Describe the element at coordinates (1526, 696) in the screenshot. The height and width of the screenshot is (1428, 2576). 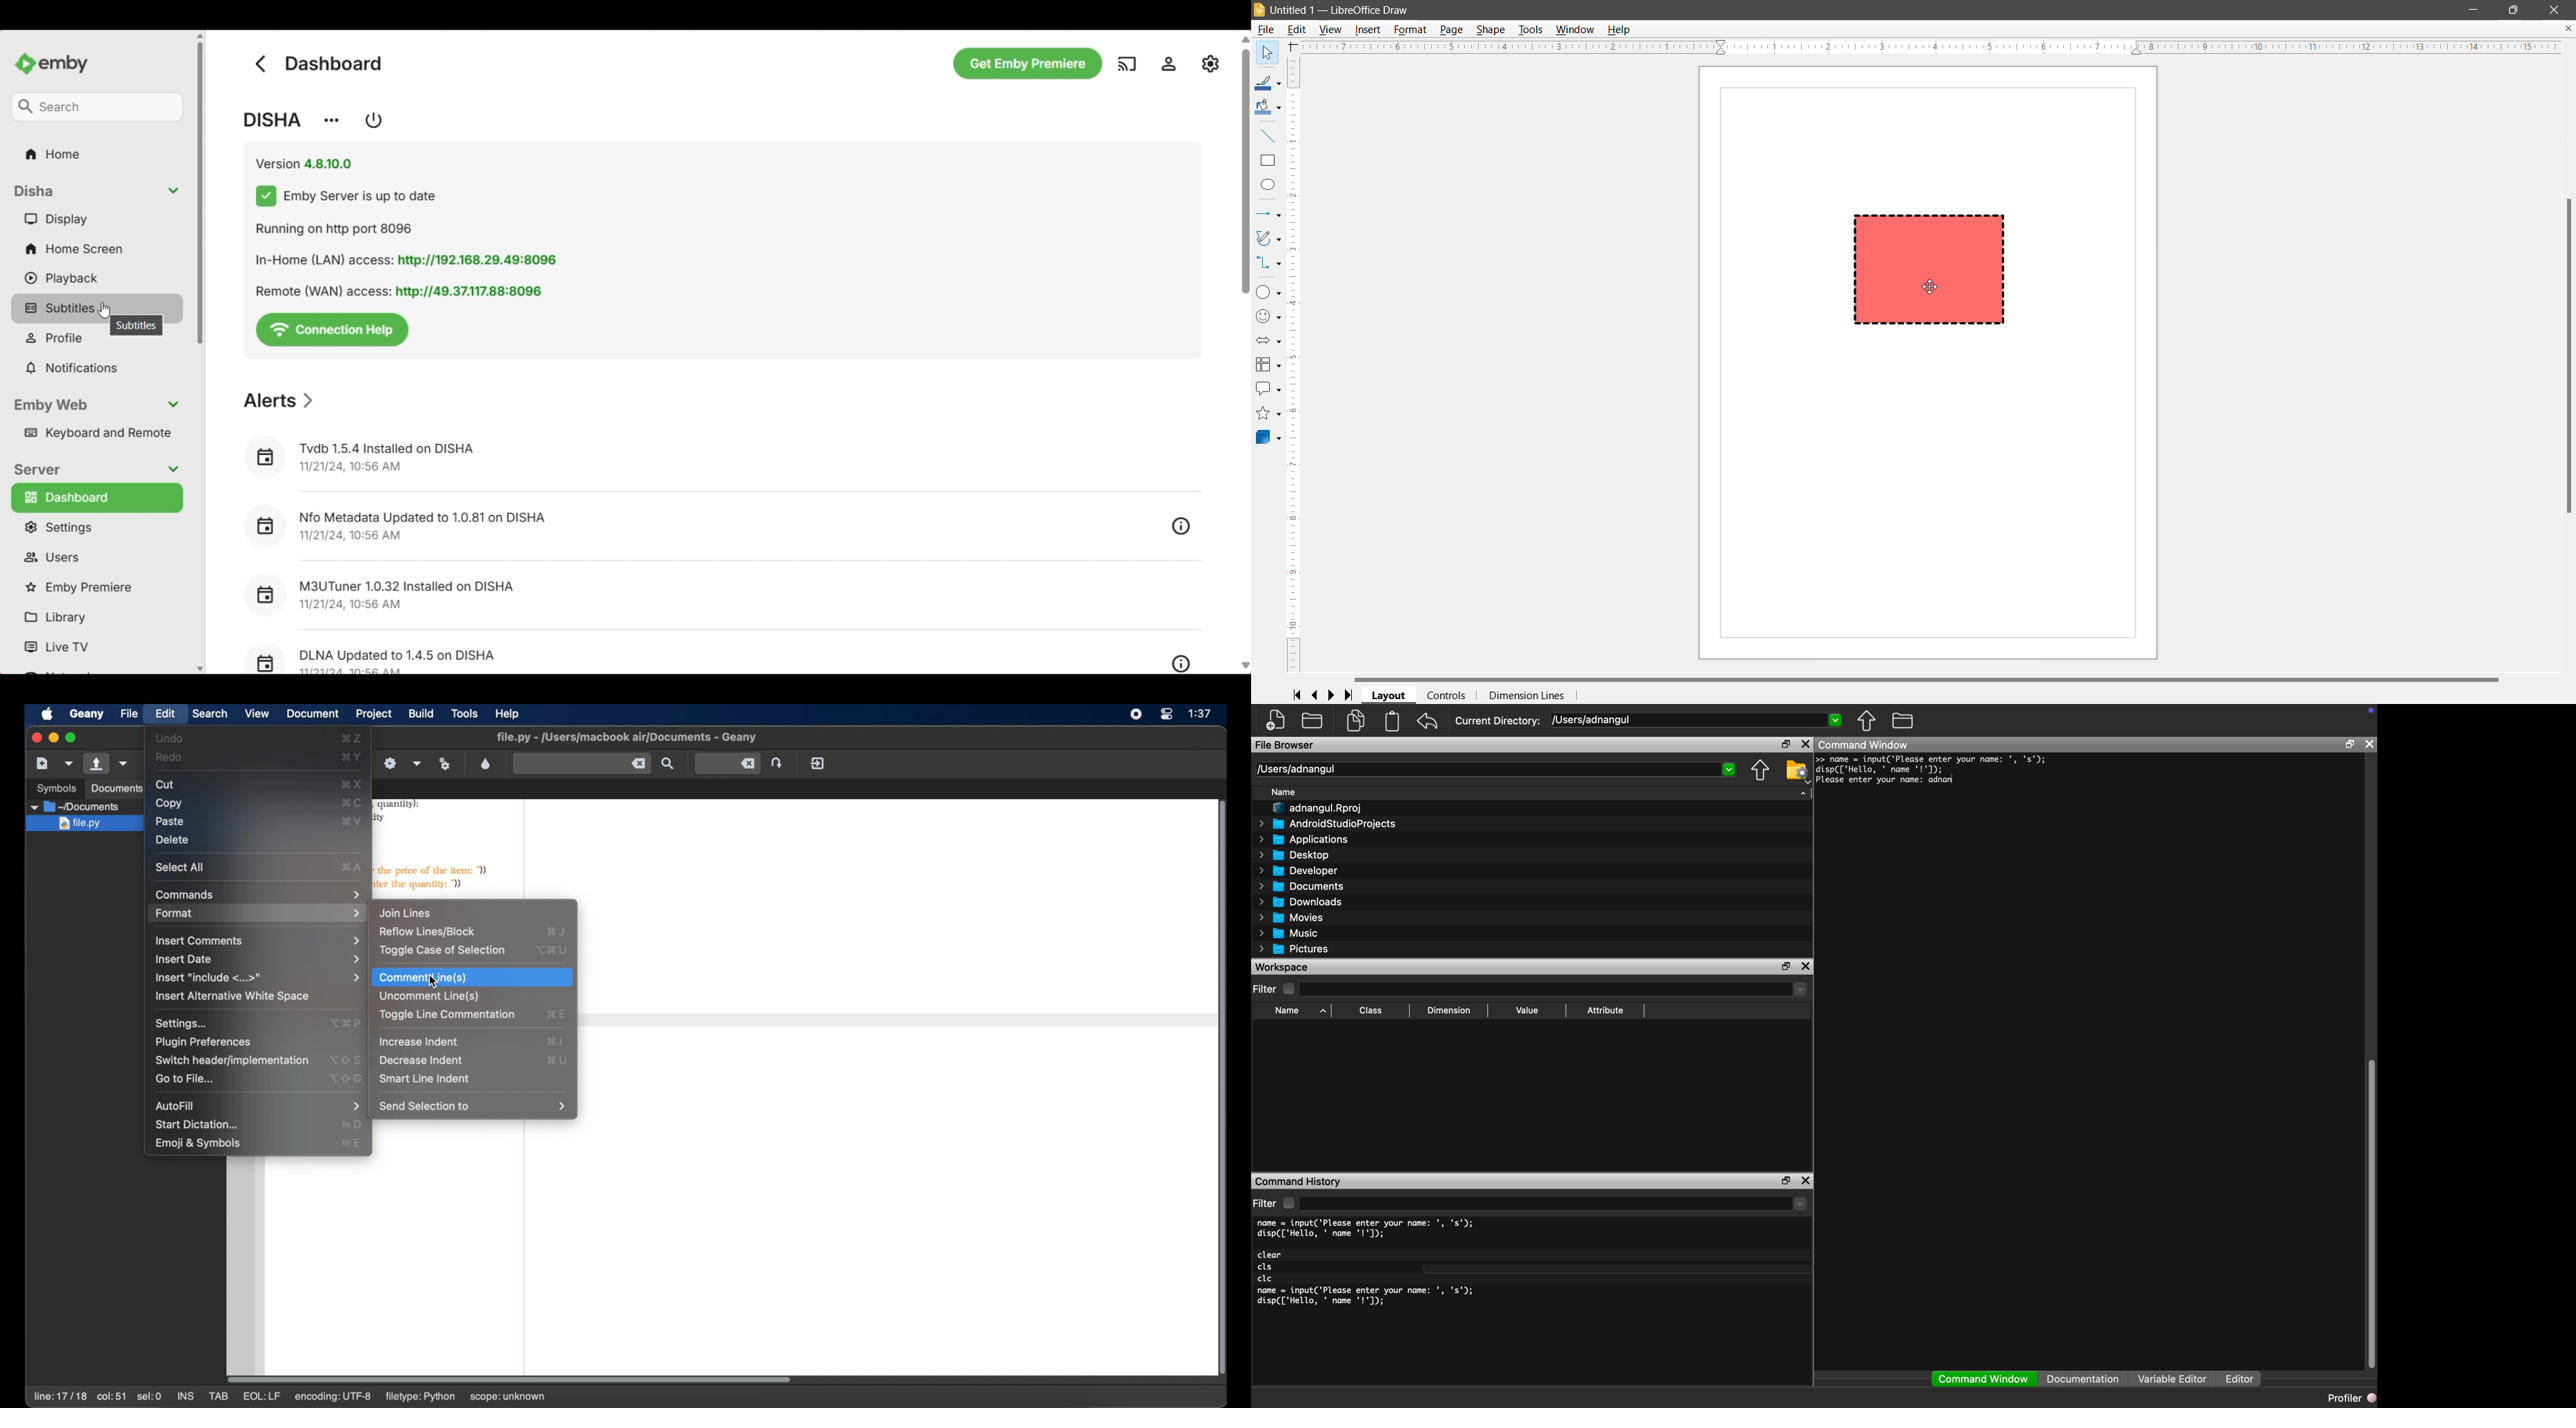
I see `Dimension Lines` at that location.